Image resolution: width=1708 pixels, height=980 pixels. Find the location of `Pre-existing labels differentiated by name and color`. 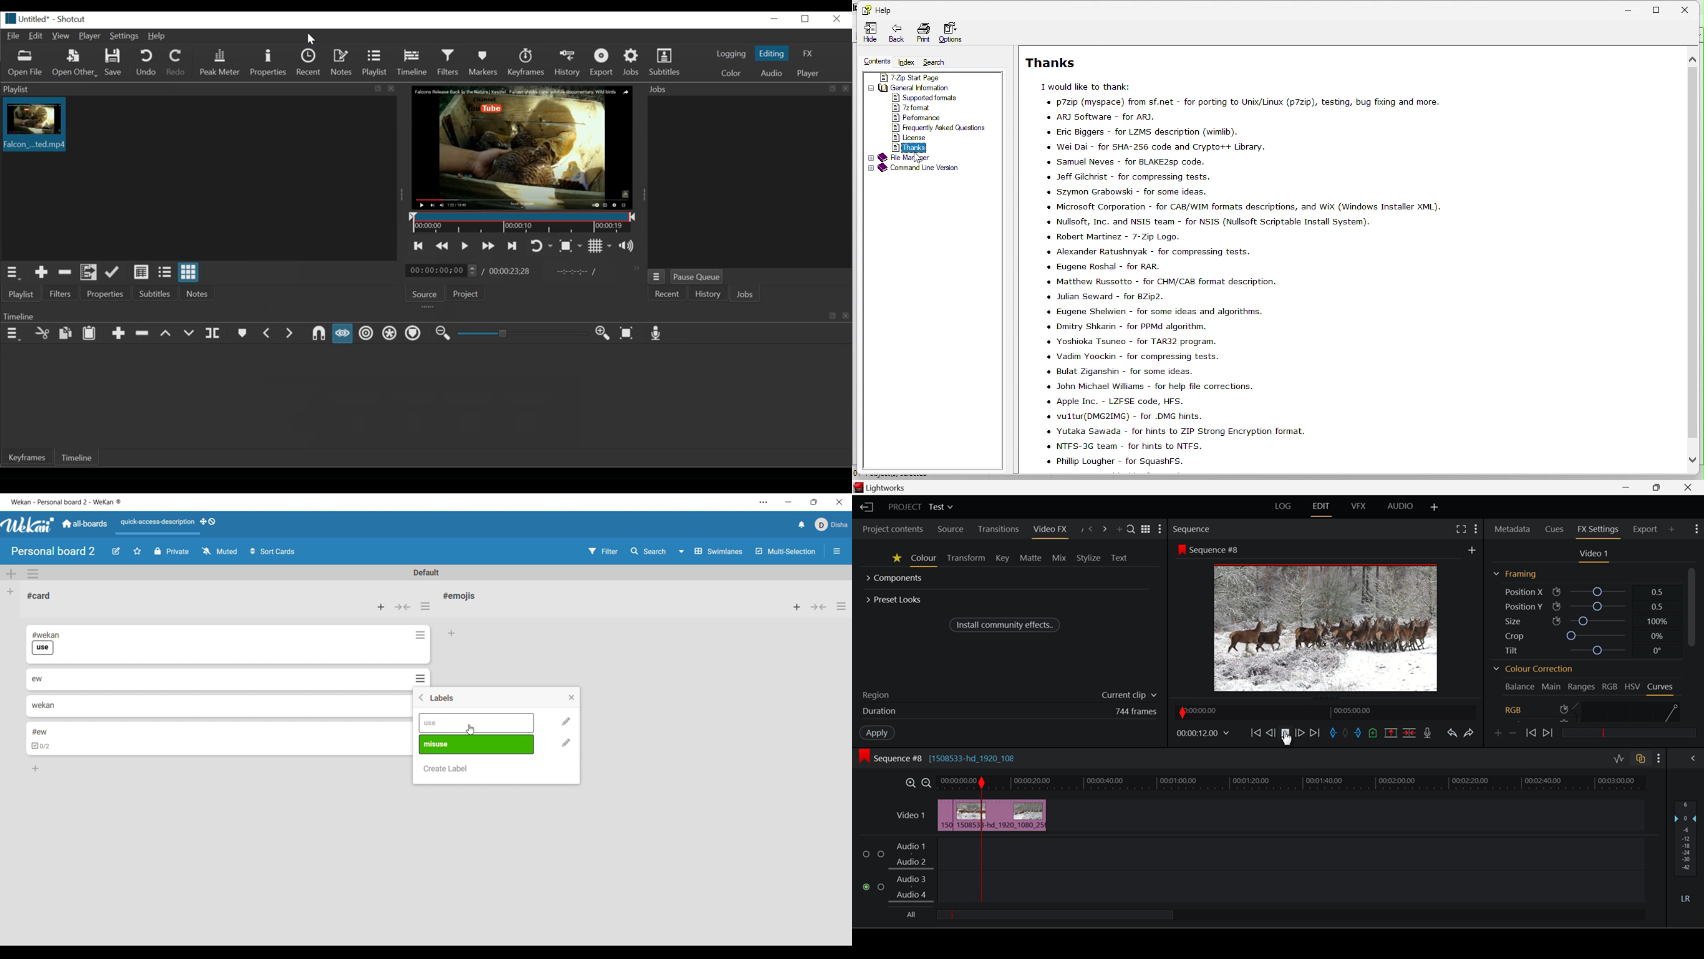

Pre-existing labels differentiated by name and color is located at coordinates (476, 745).